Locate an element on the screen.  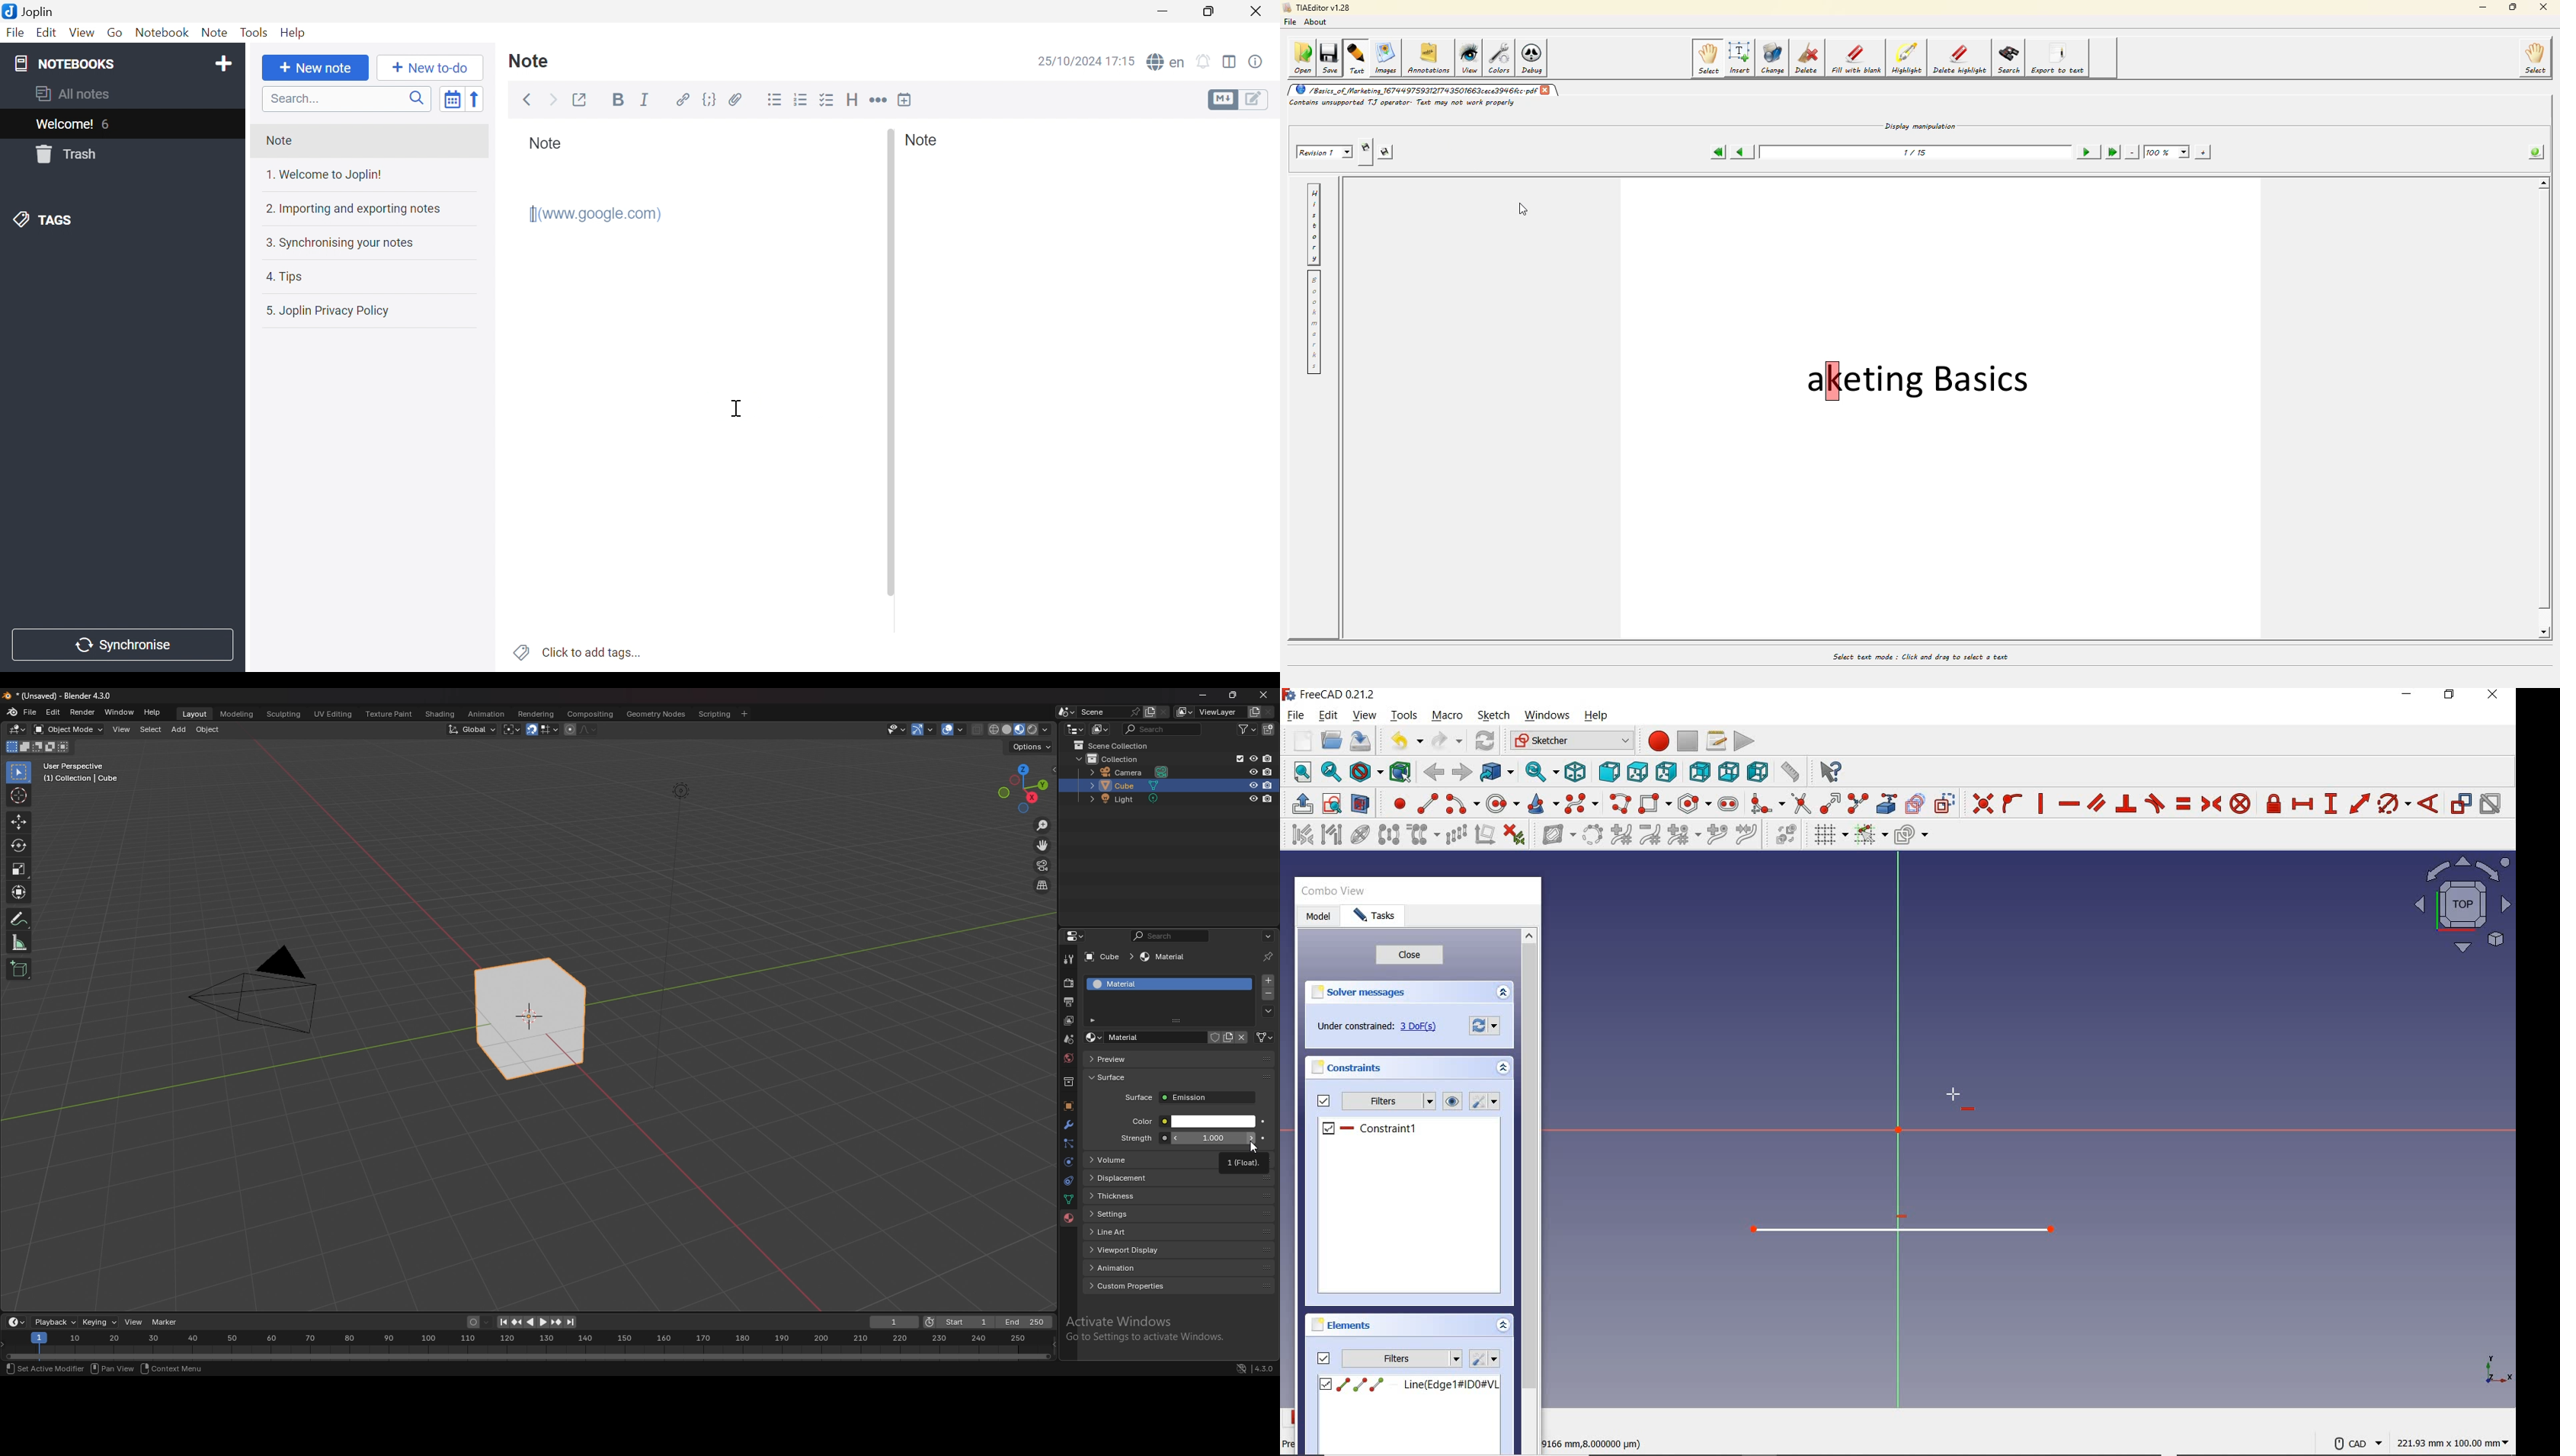
data is located at coordinates (1068, 1199).